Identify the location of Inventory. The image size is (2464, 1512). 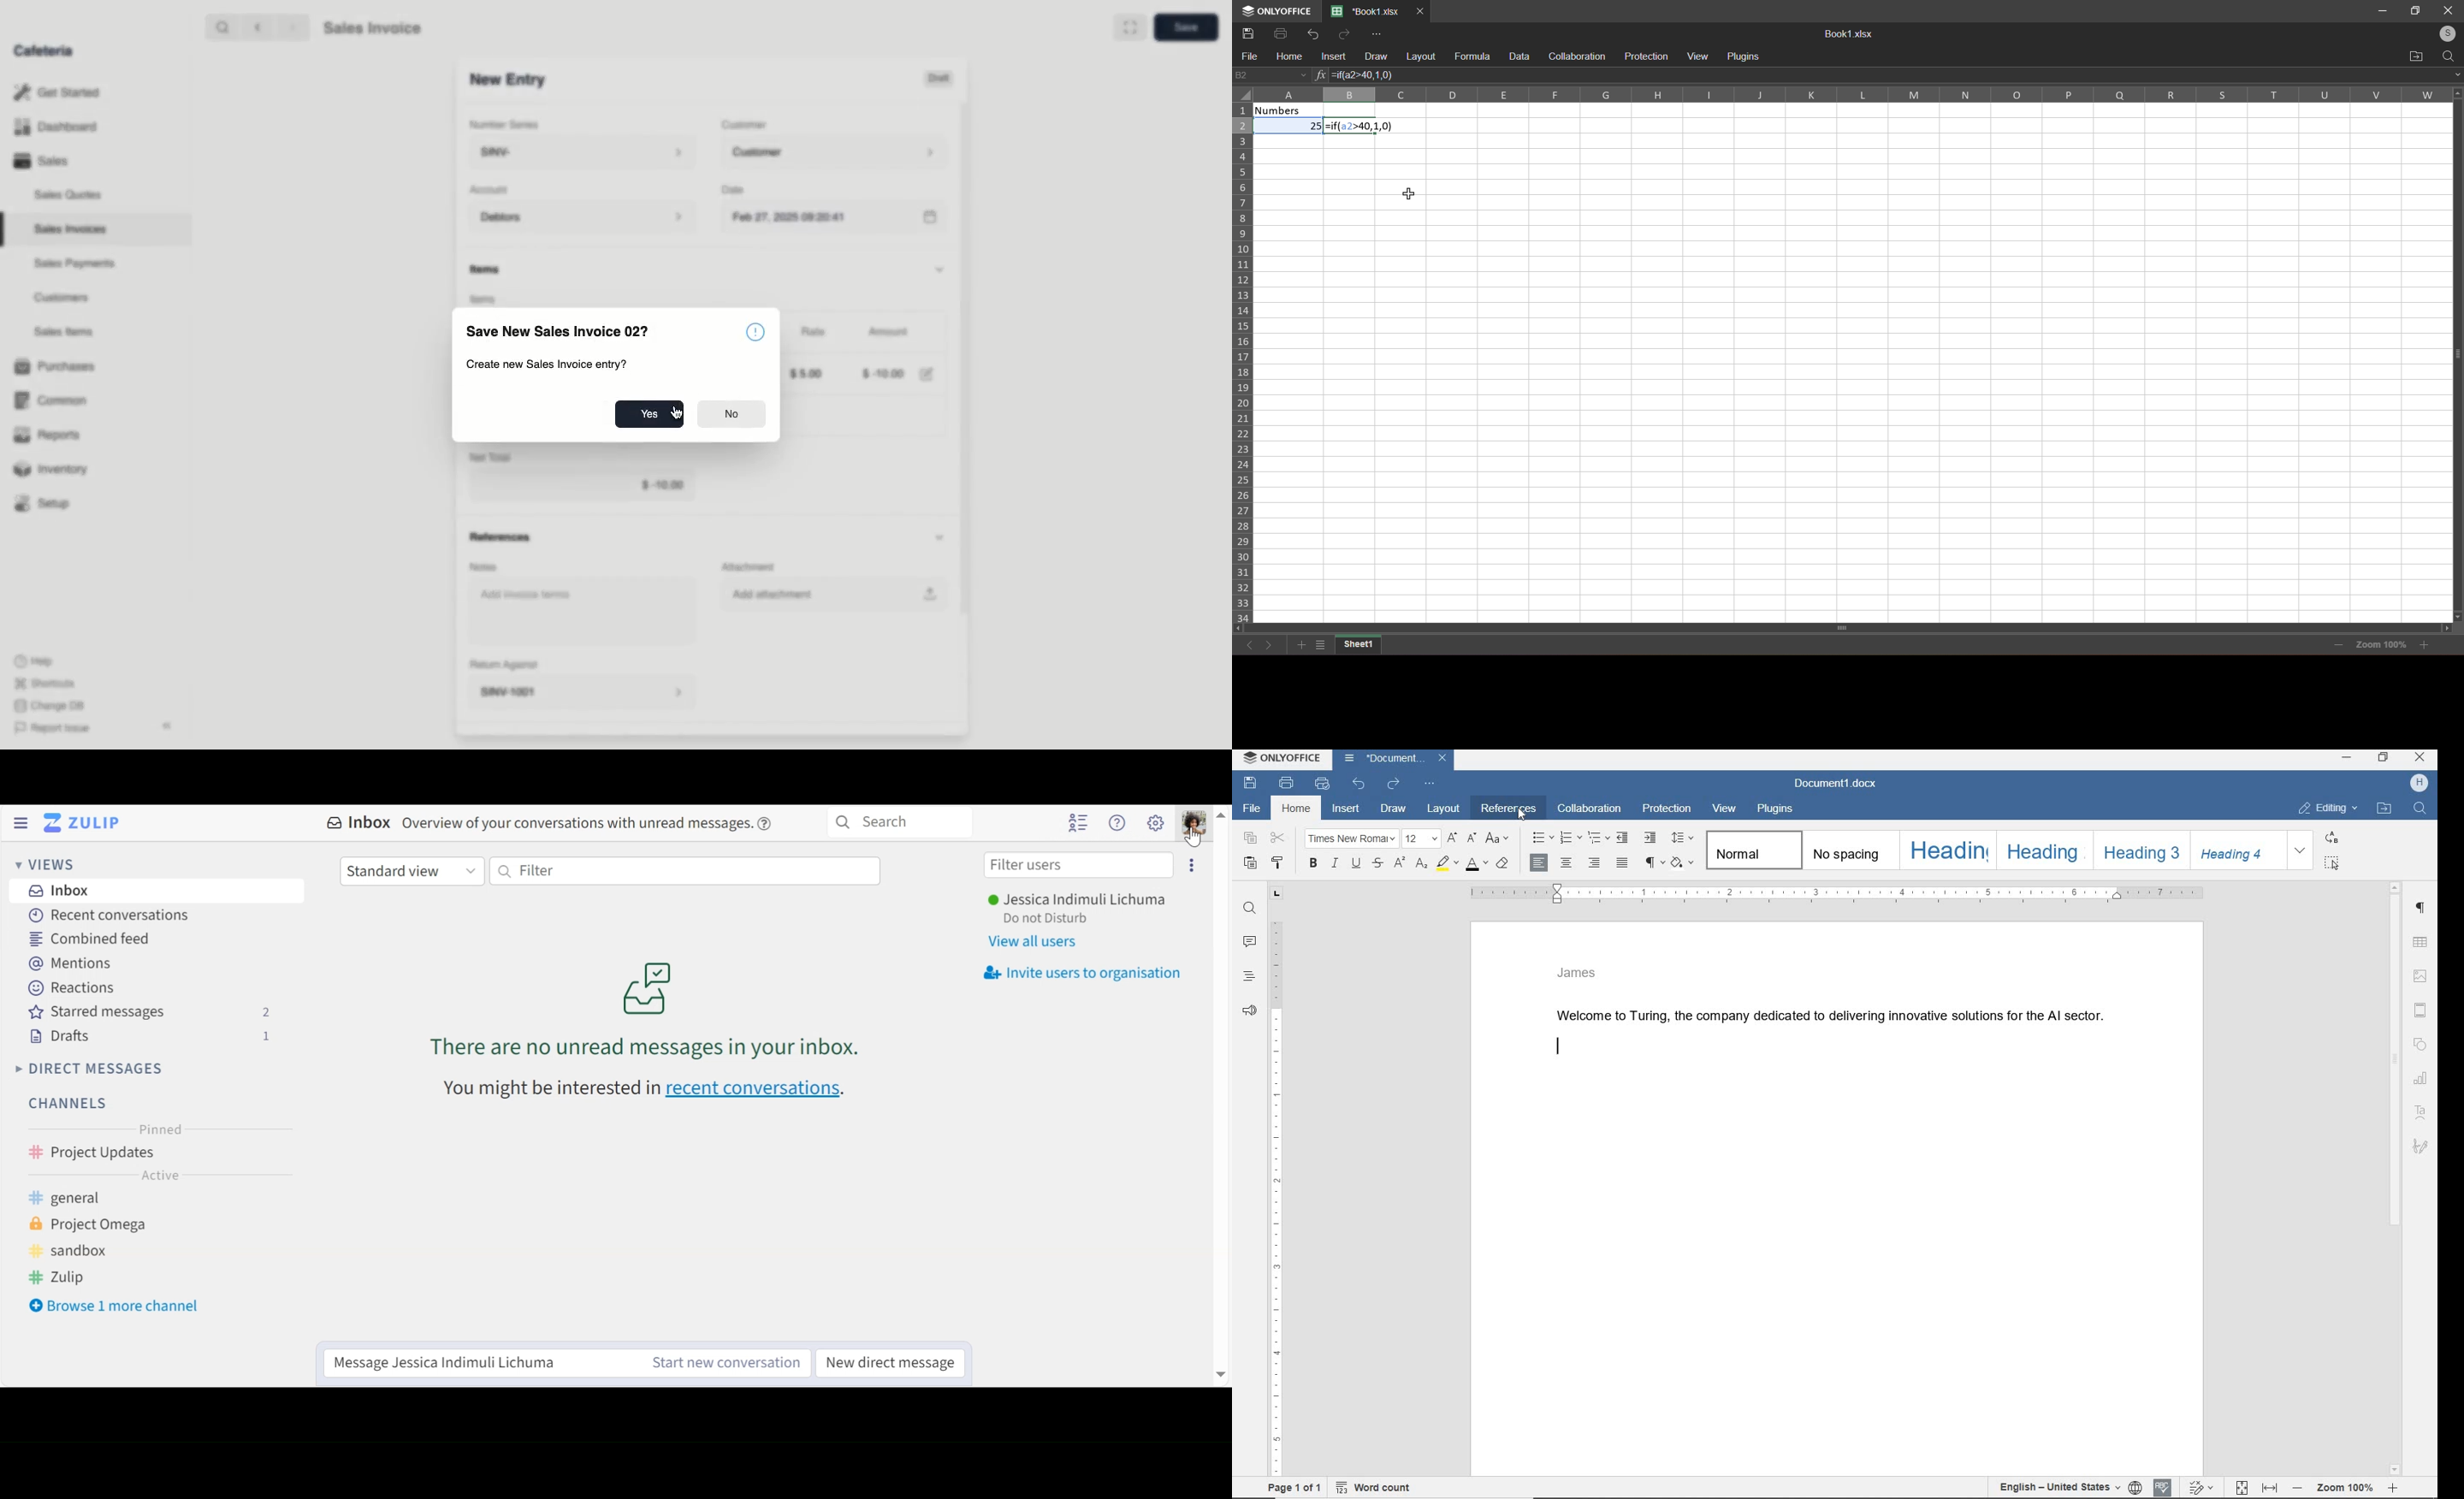
(52, 471).